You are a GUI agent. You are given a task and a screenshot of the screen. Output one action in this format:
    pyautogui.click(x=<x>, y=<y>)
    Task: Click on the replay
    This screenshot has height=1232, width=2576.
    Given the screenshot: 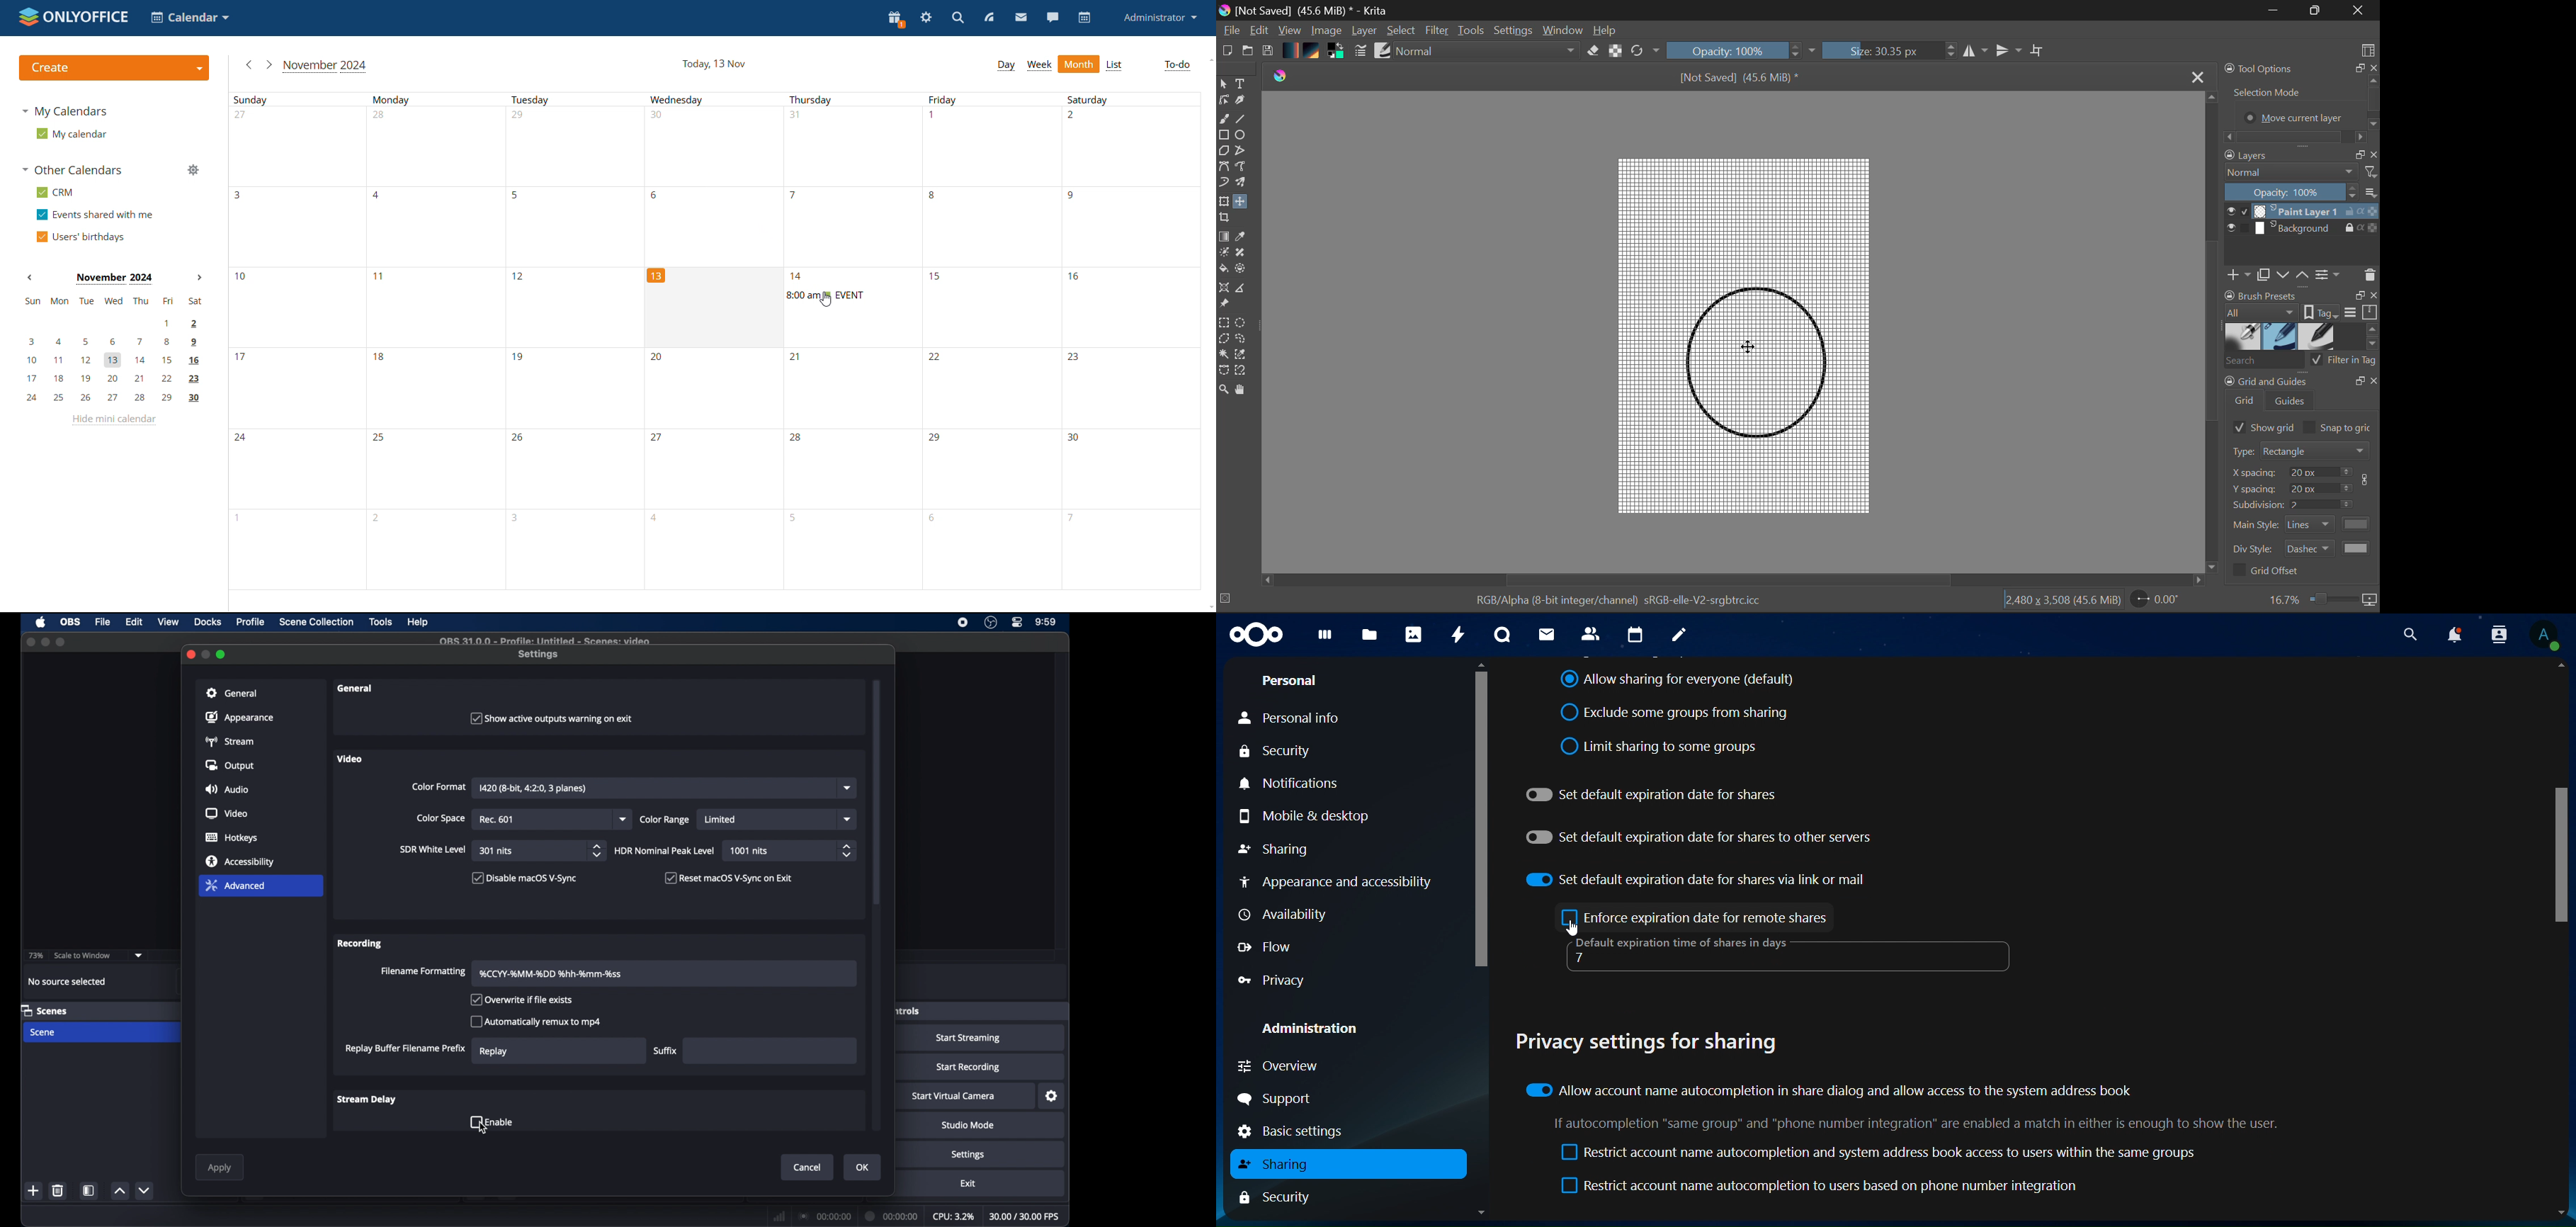 What is the action you would take?
    pyautogui.click(x=494, y=1052)
    